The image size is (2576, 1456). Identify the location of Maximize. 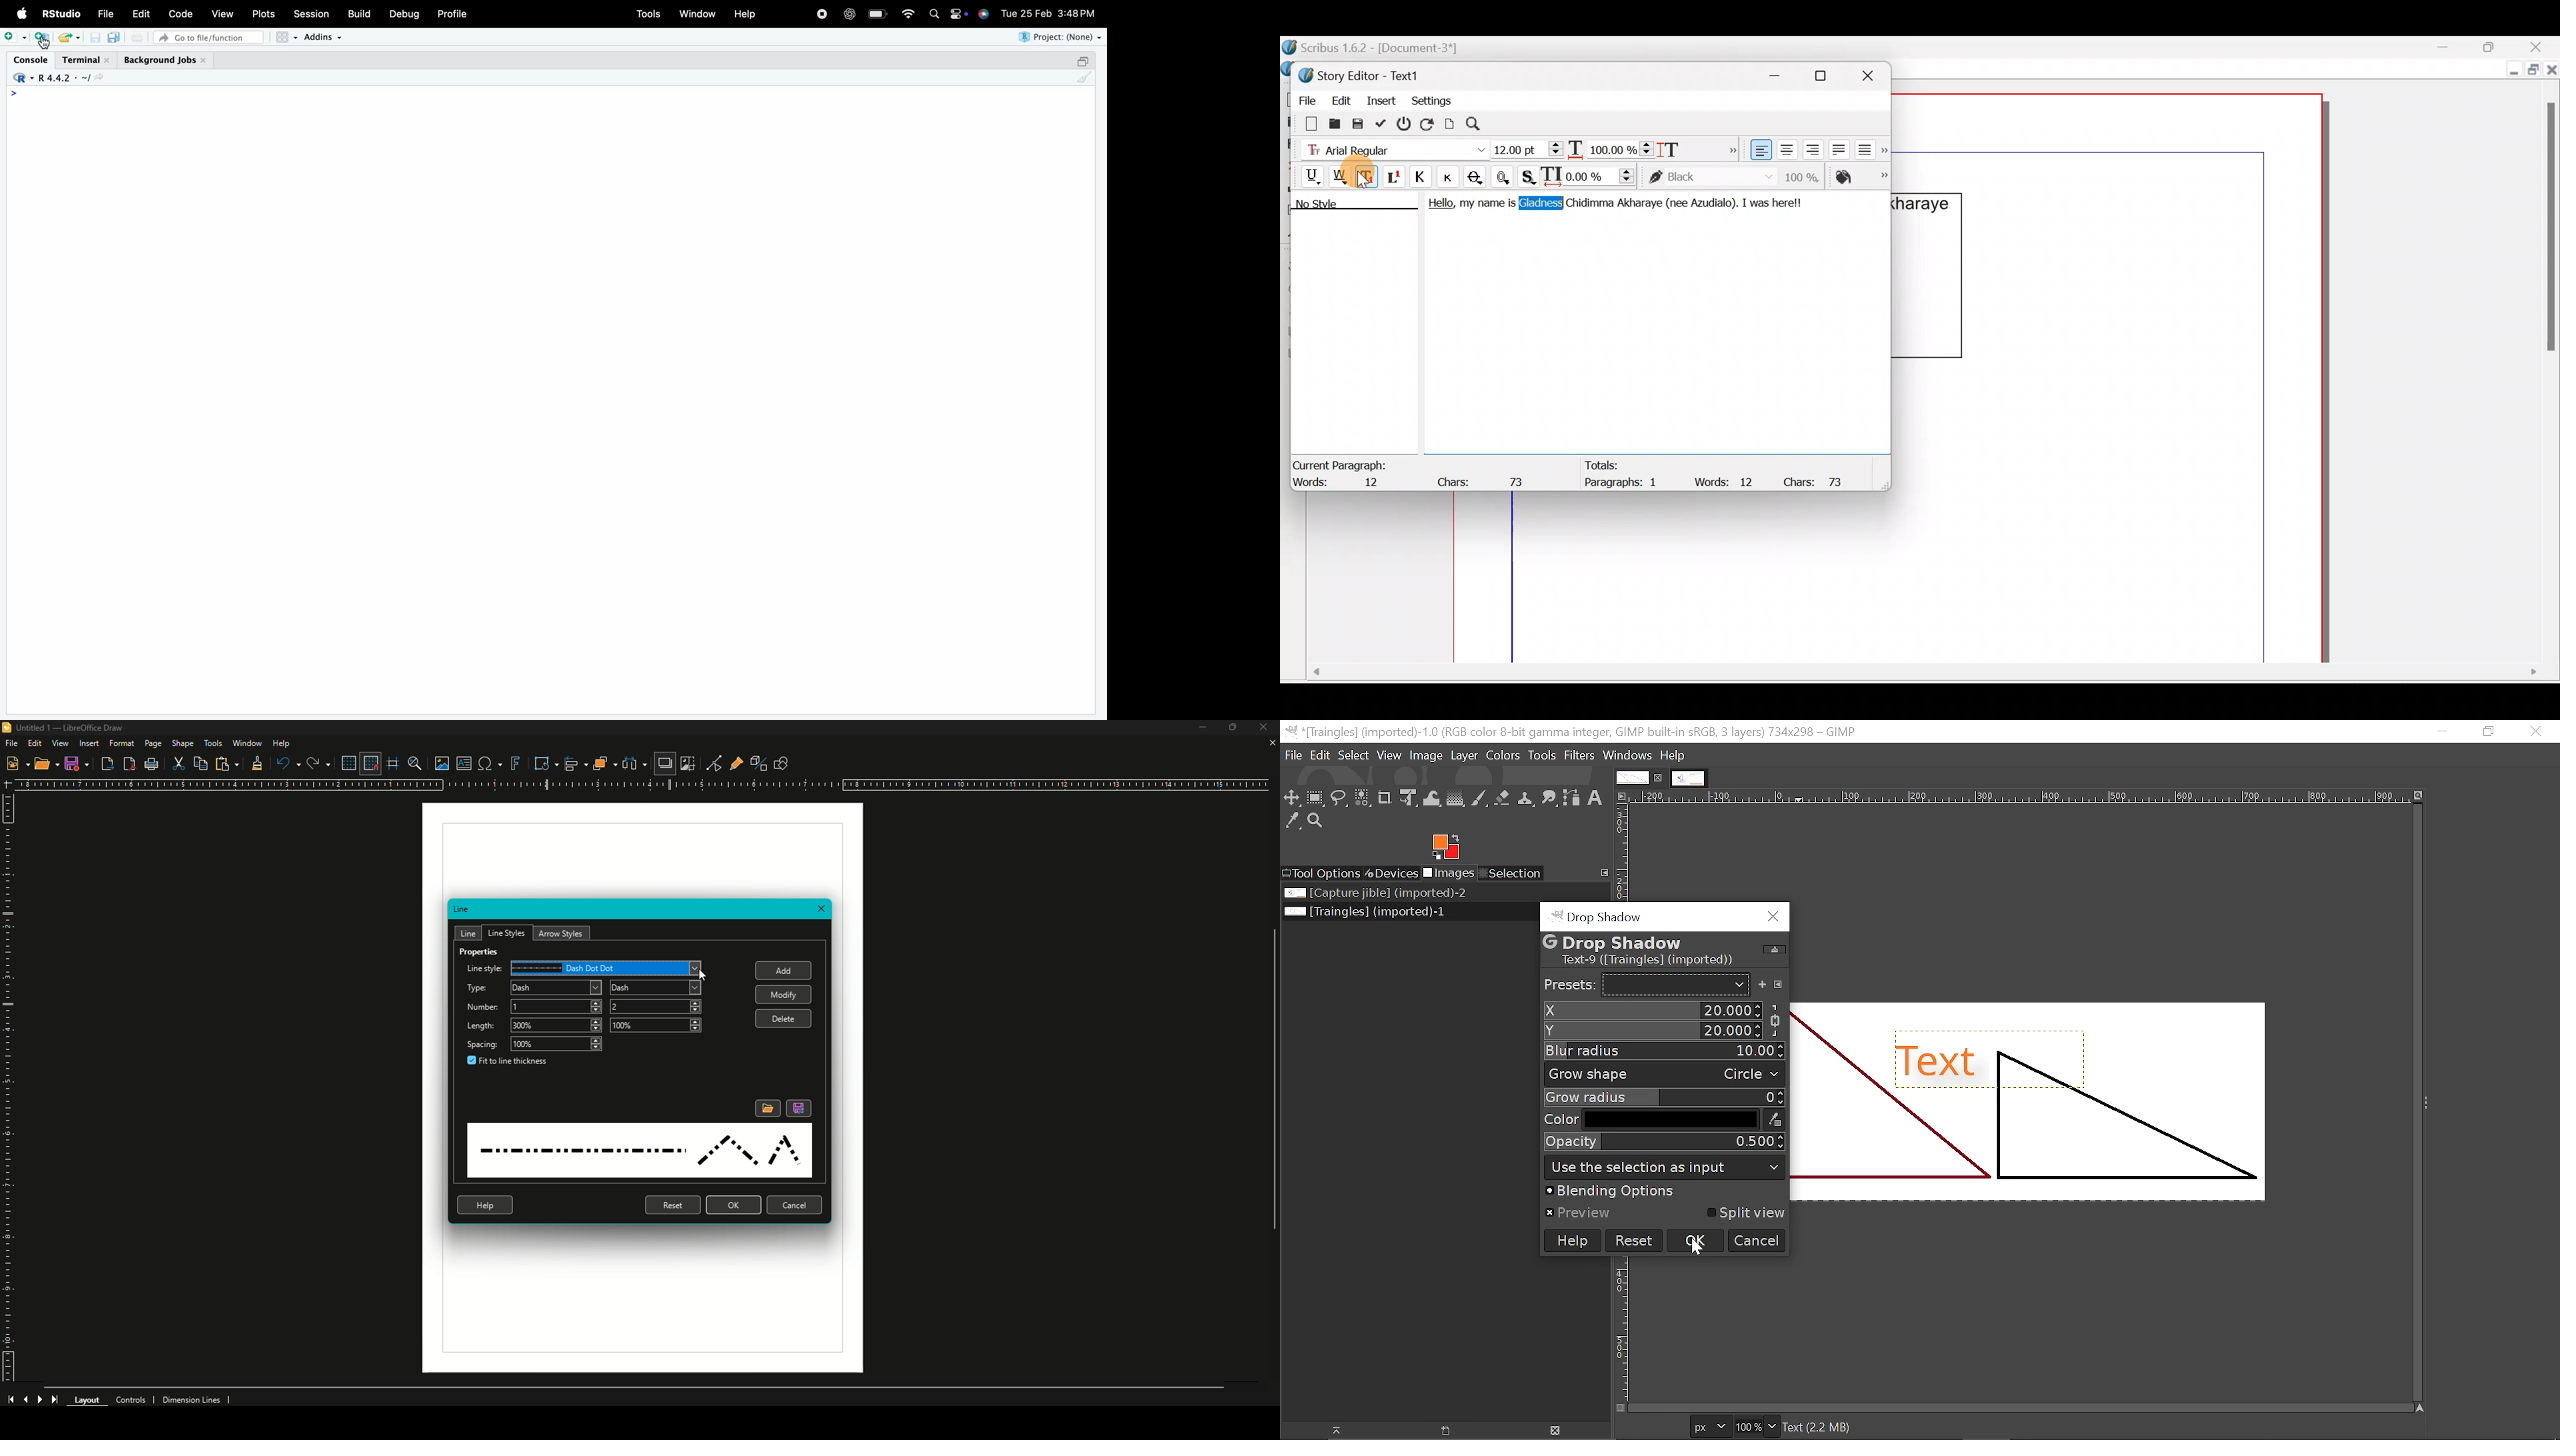
(2497, 46).